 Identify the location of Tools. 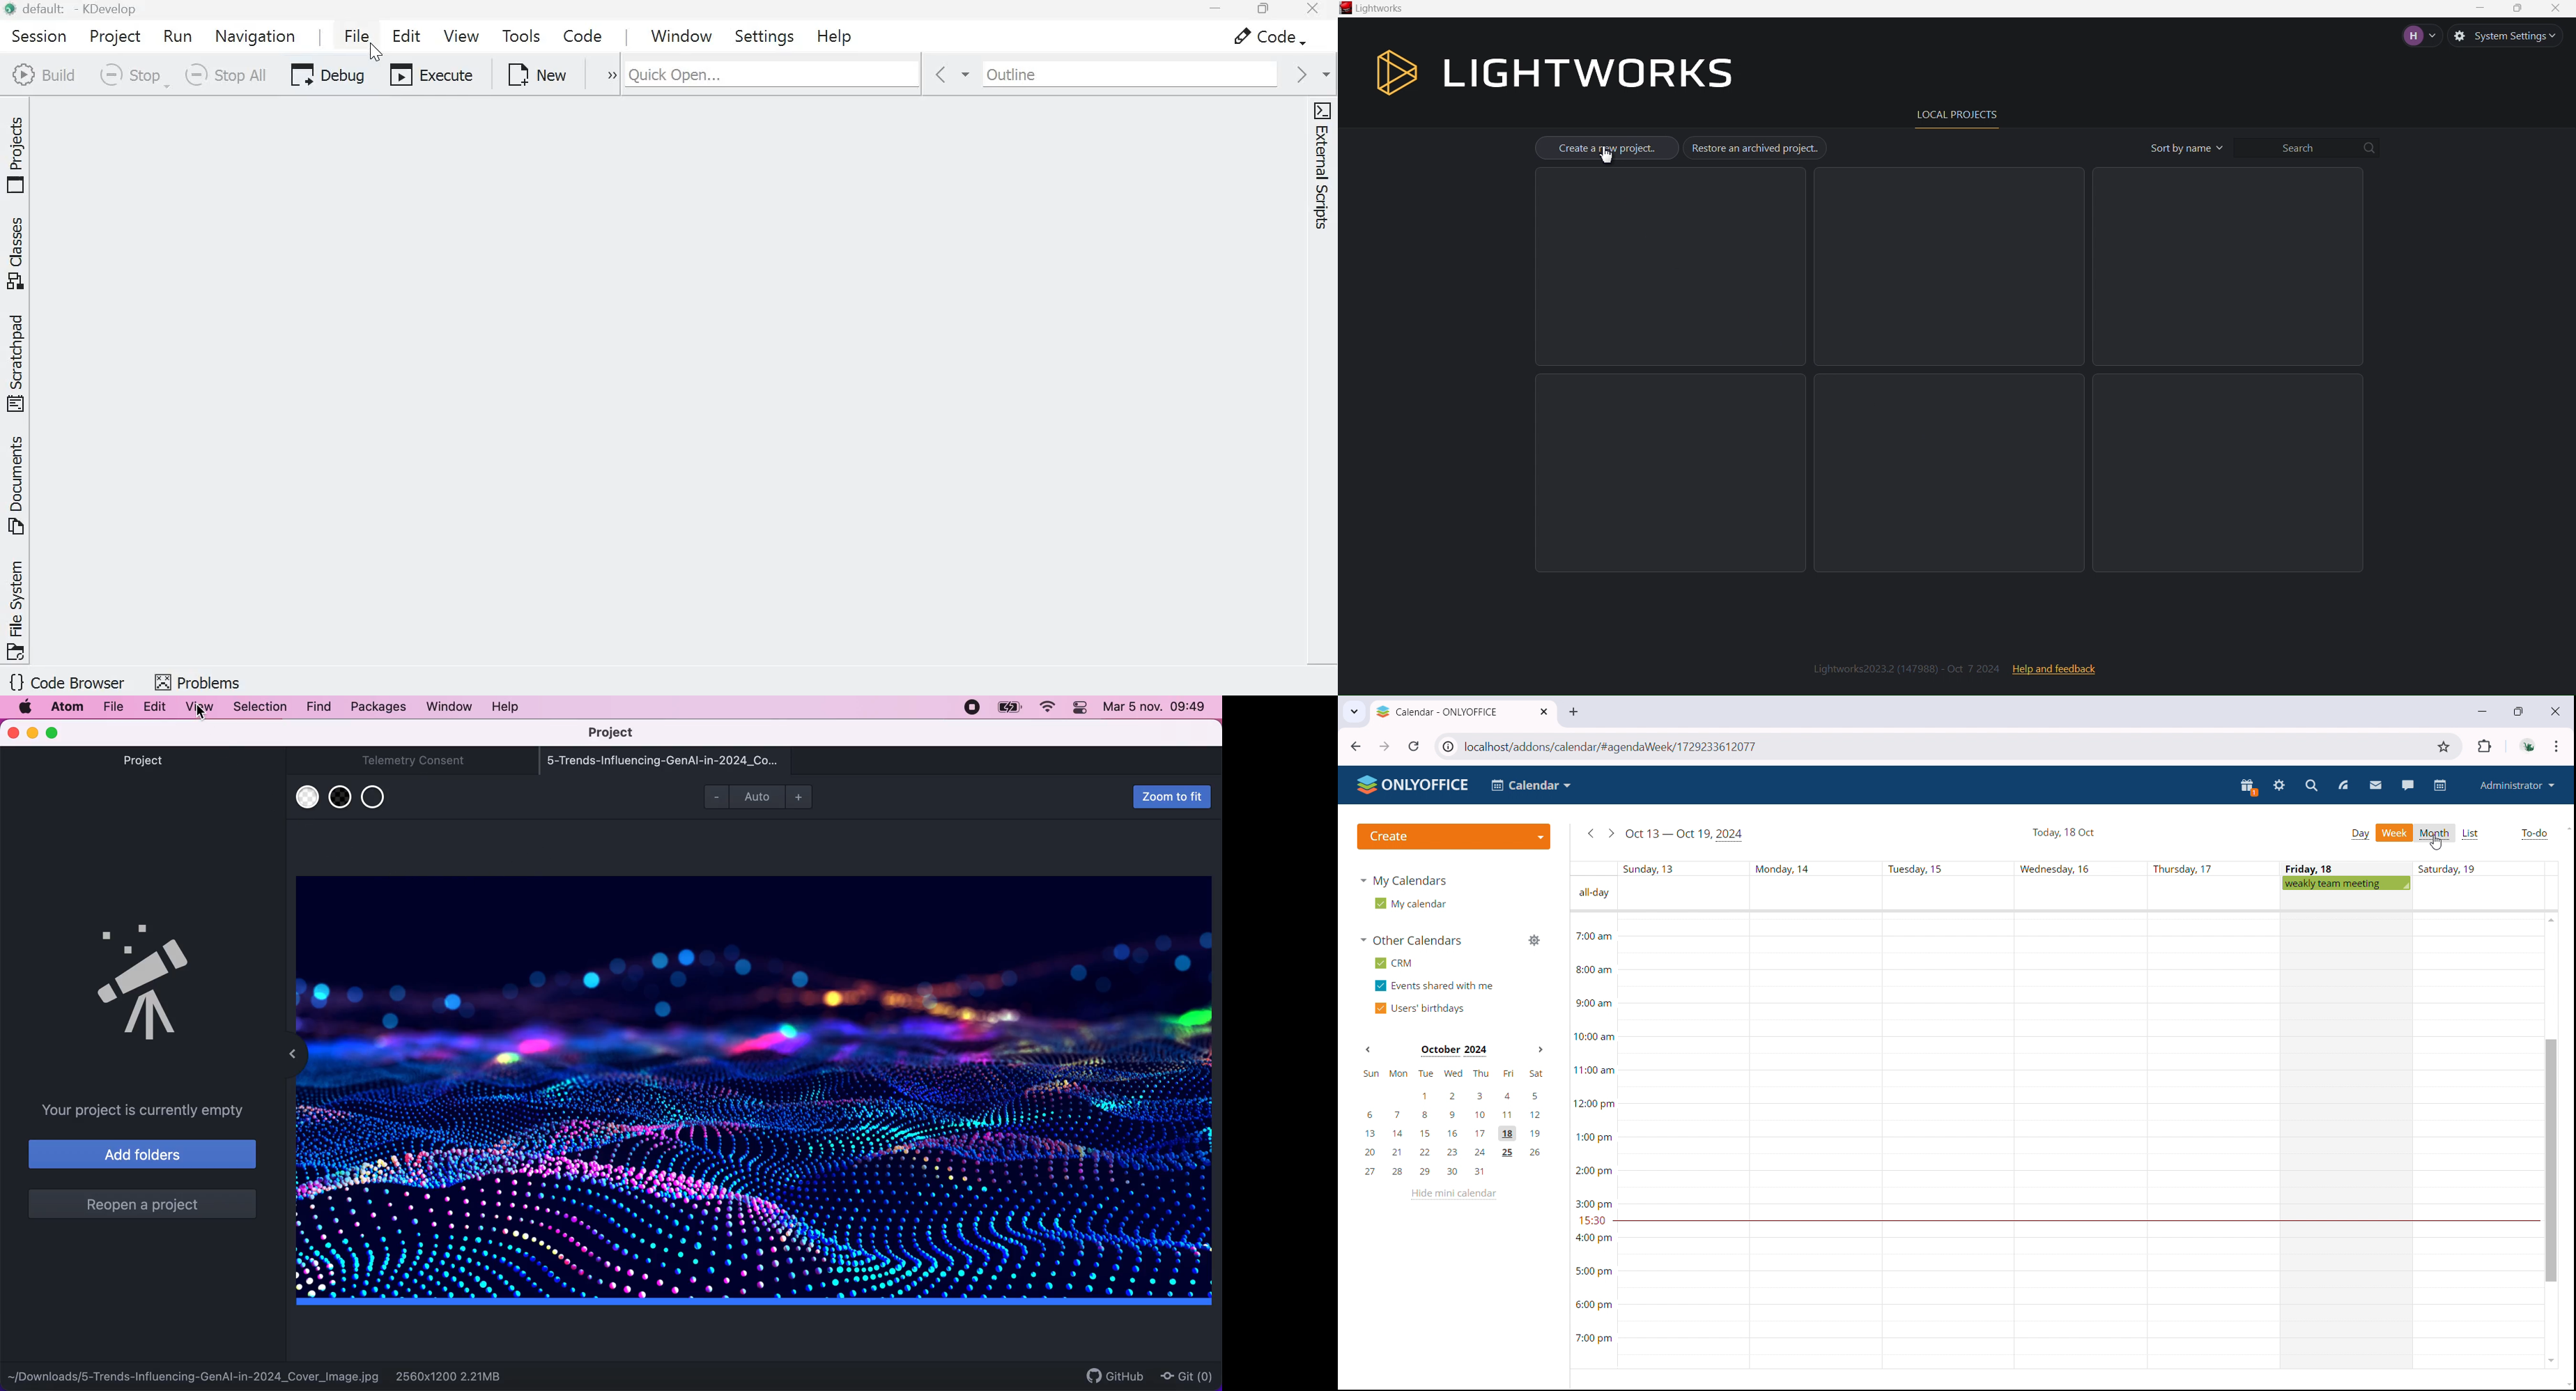
(521, 36).